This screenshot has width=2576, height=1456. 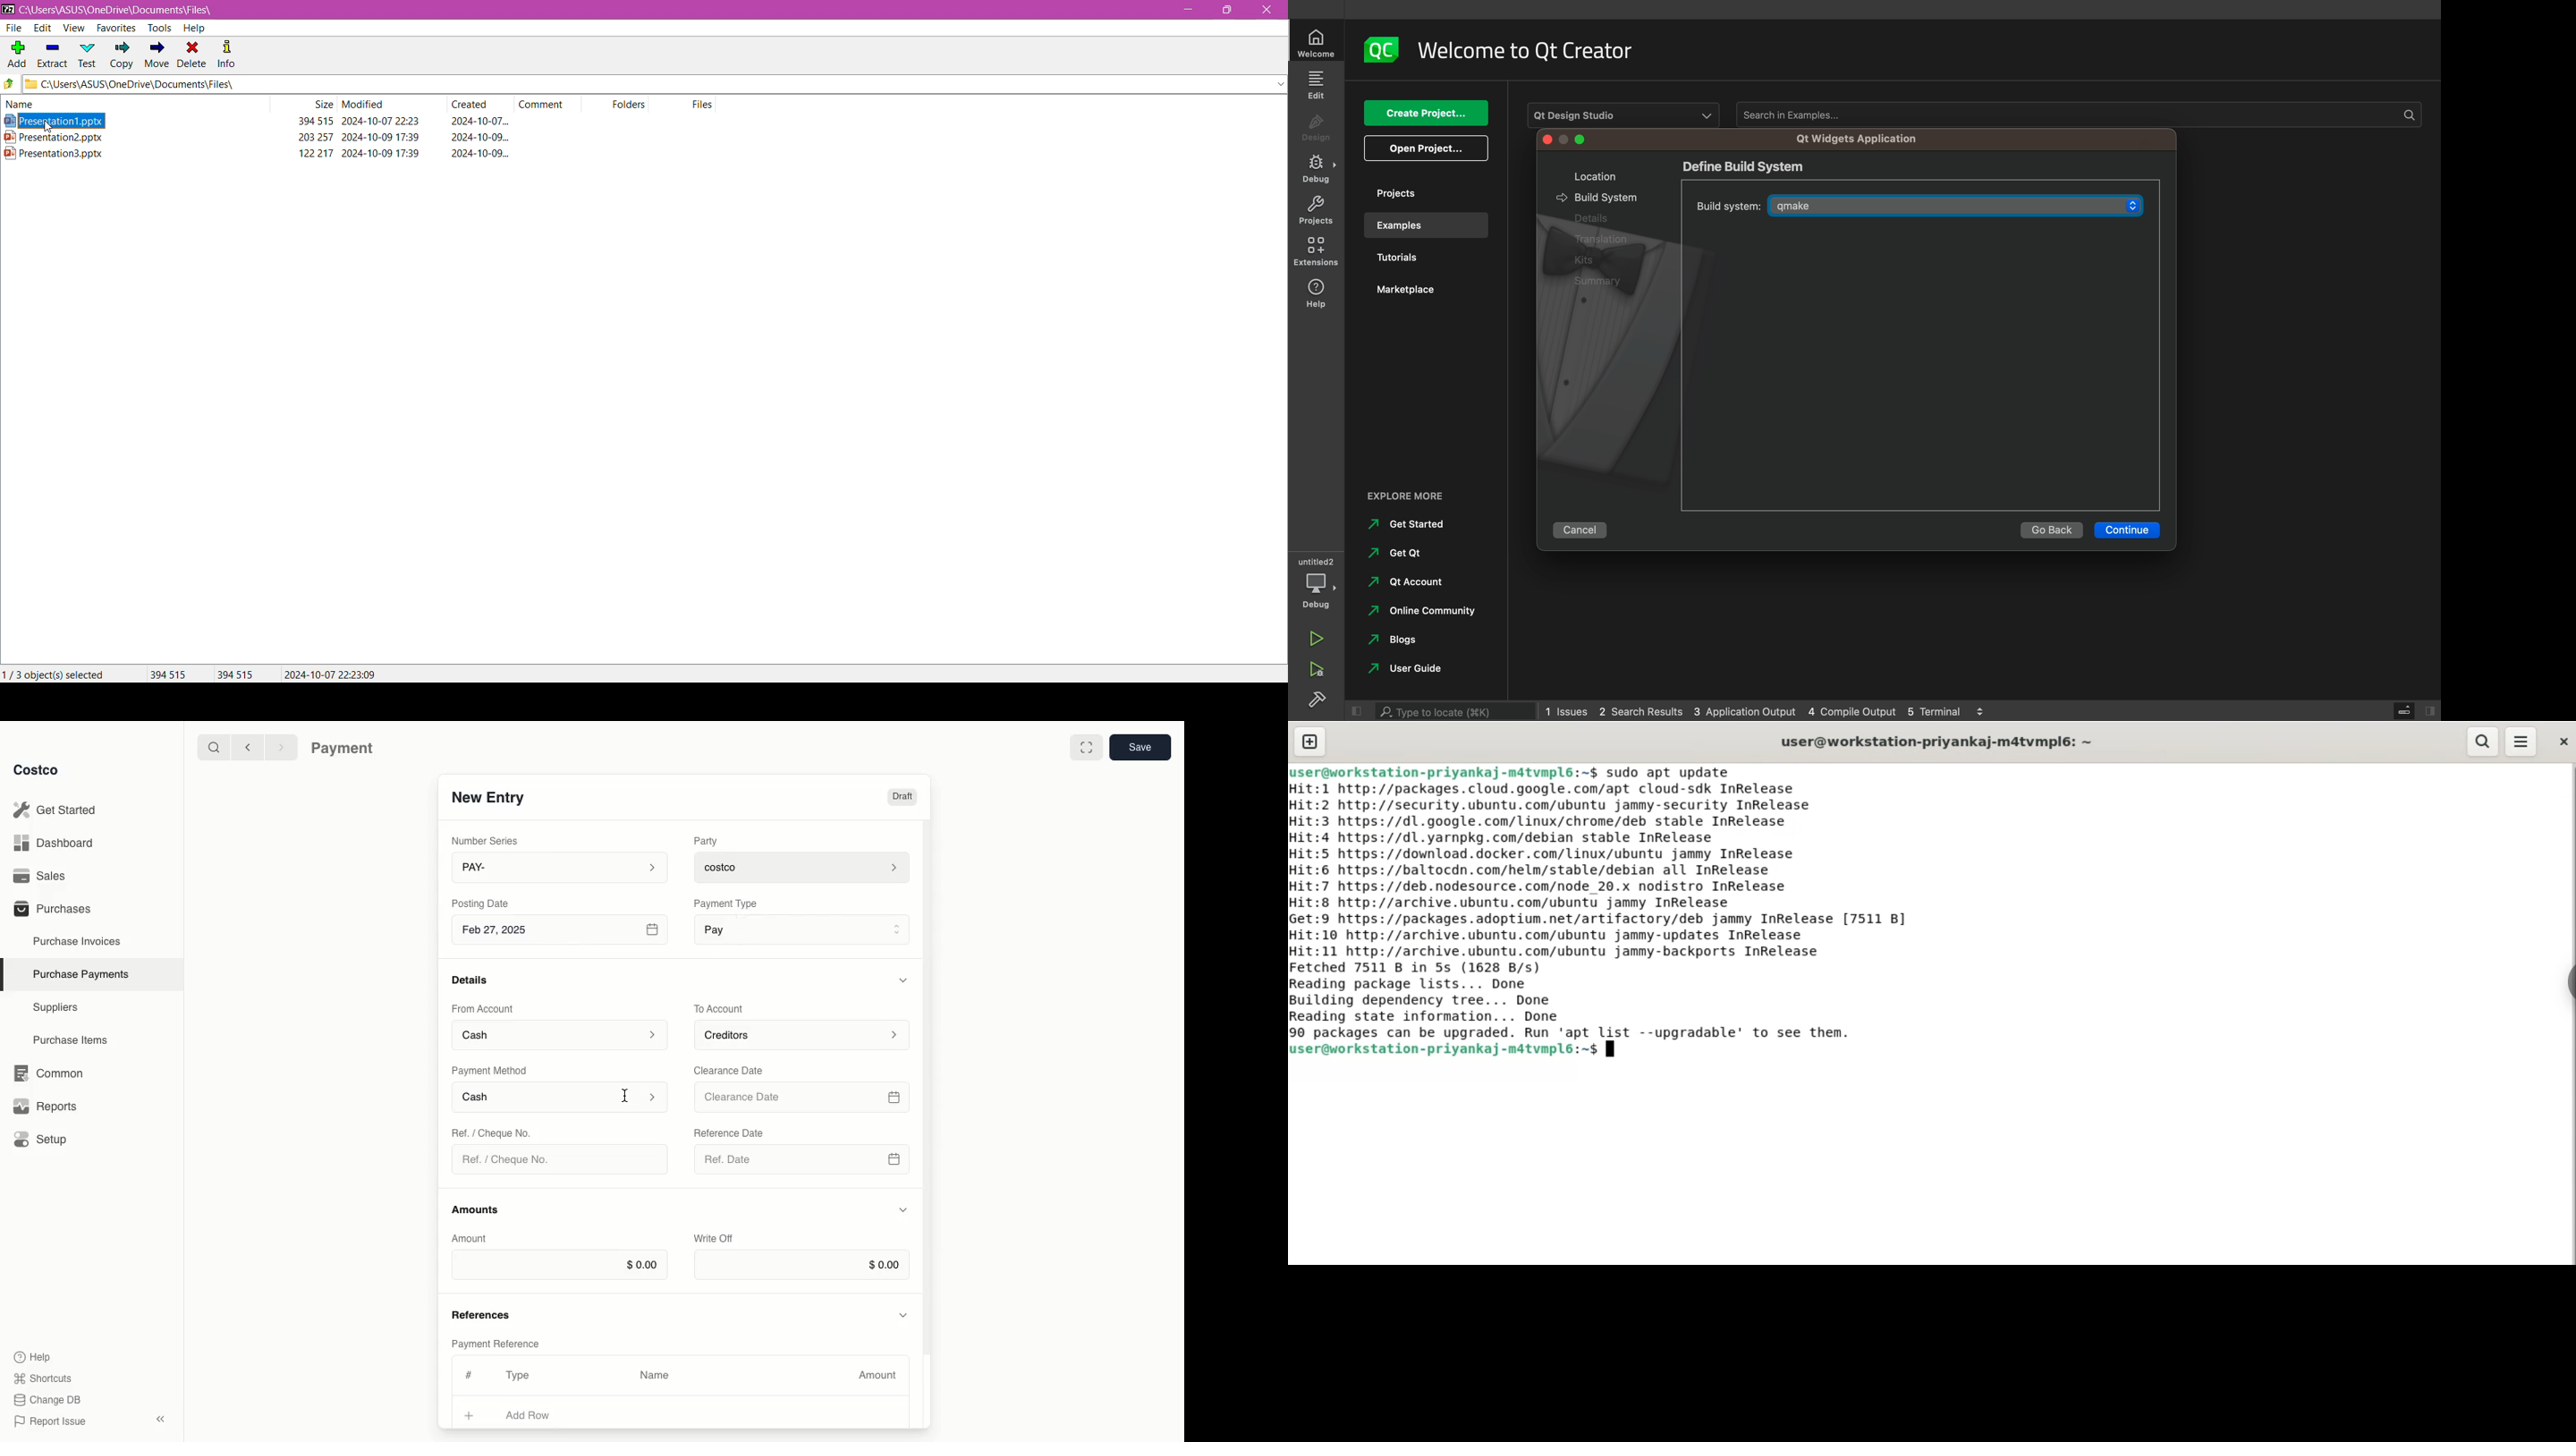 What do you see at coordinates (78, 941) in the screenshot?
I see `Purchase Invoices` at bounding box center [78, 941].